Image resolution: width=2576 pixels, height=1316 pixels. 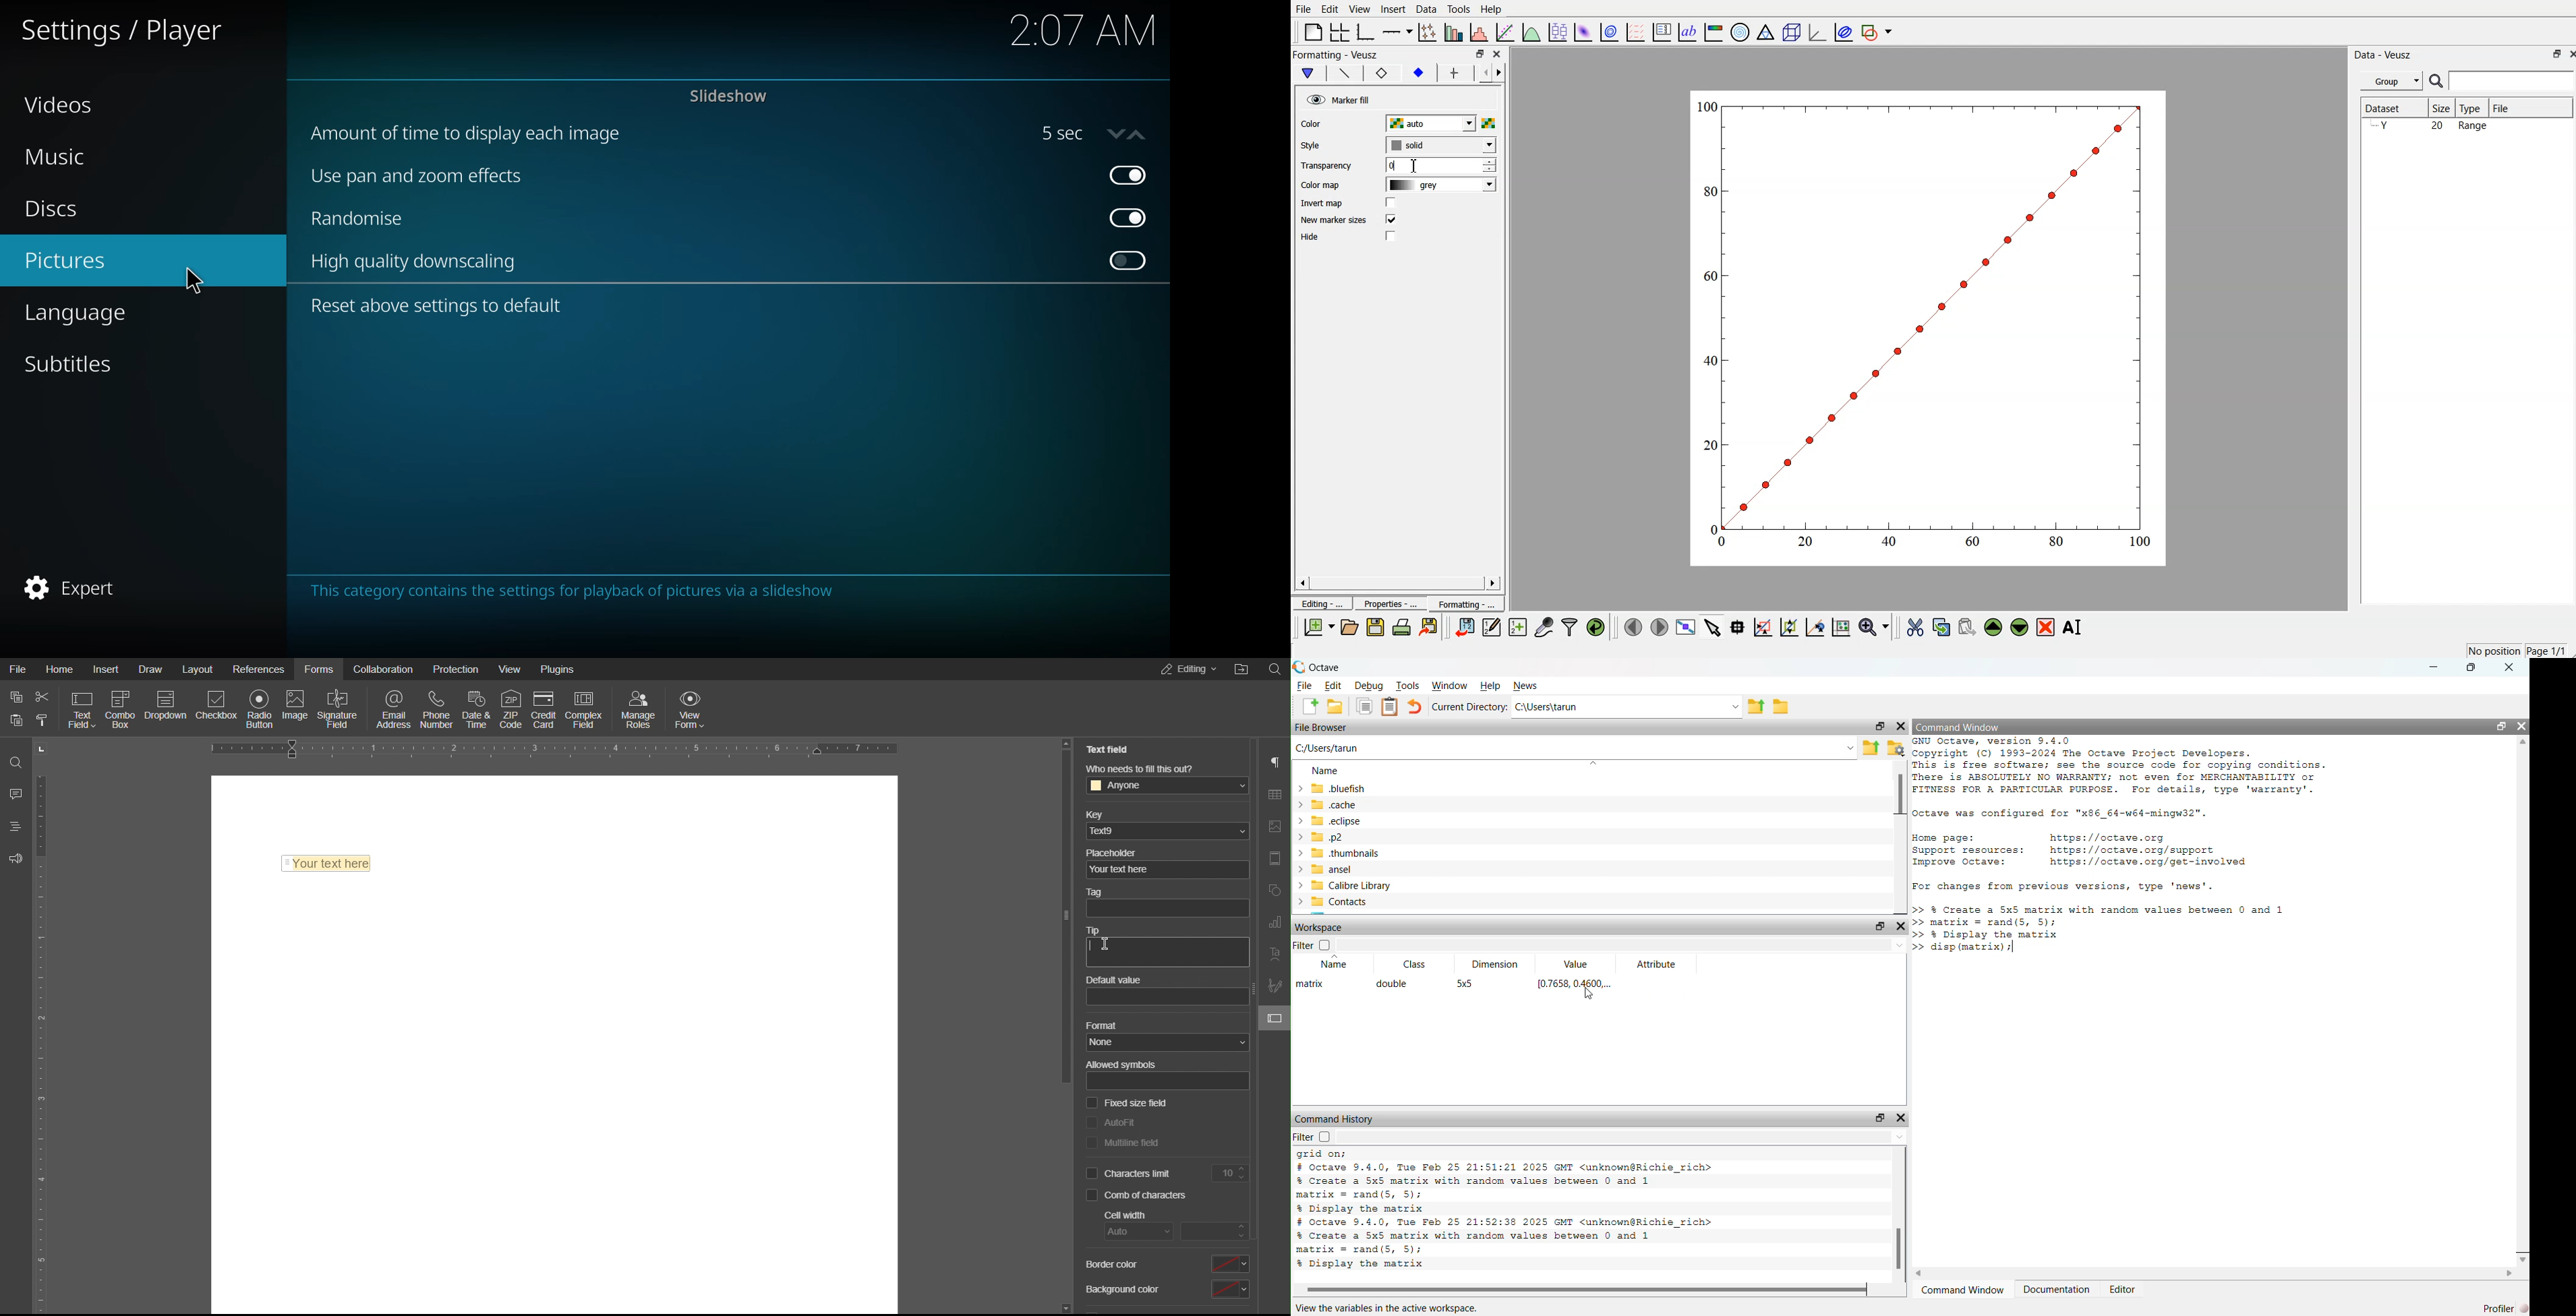 What do you see at coordinates (1337, 98) in the screenshot?
I see `marker fill` at bounding box center [1337, 98].